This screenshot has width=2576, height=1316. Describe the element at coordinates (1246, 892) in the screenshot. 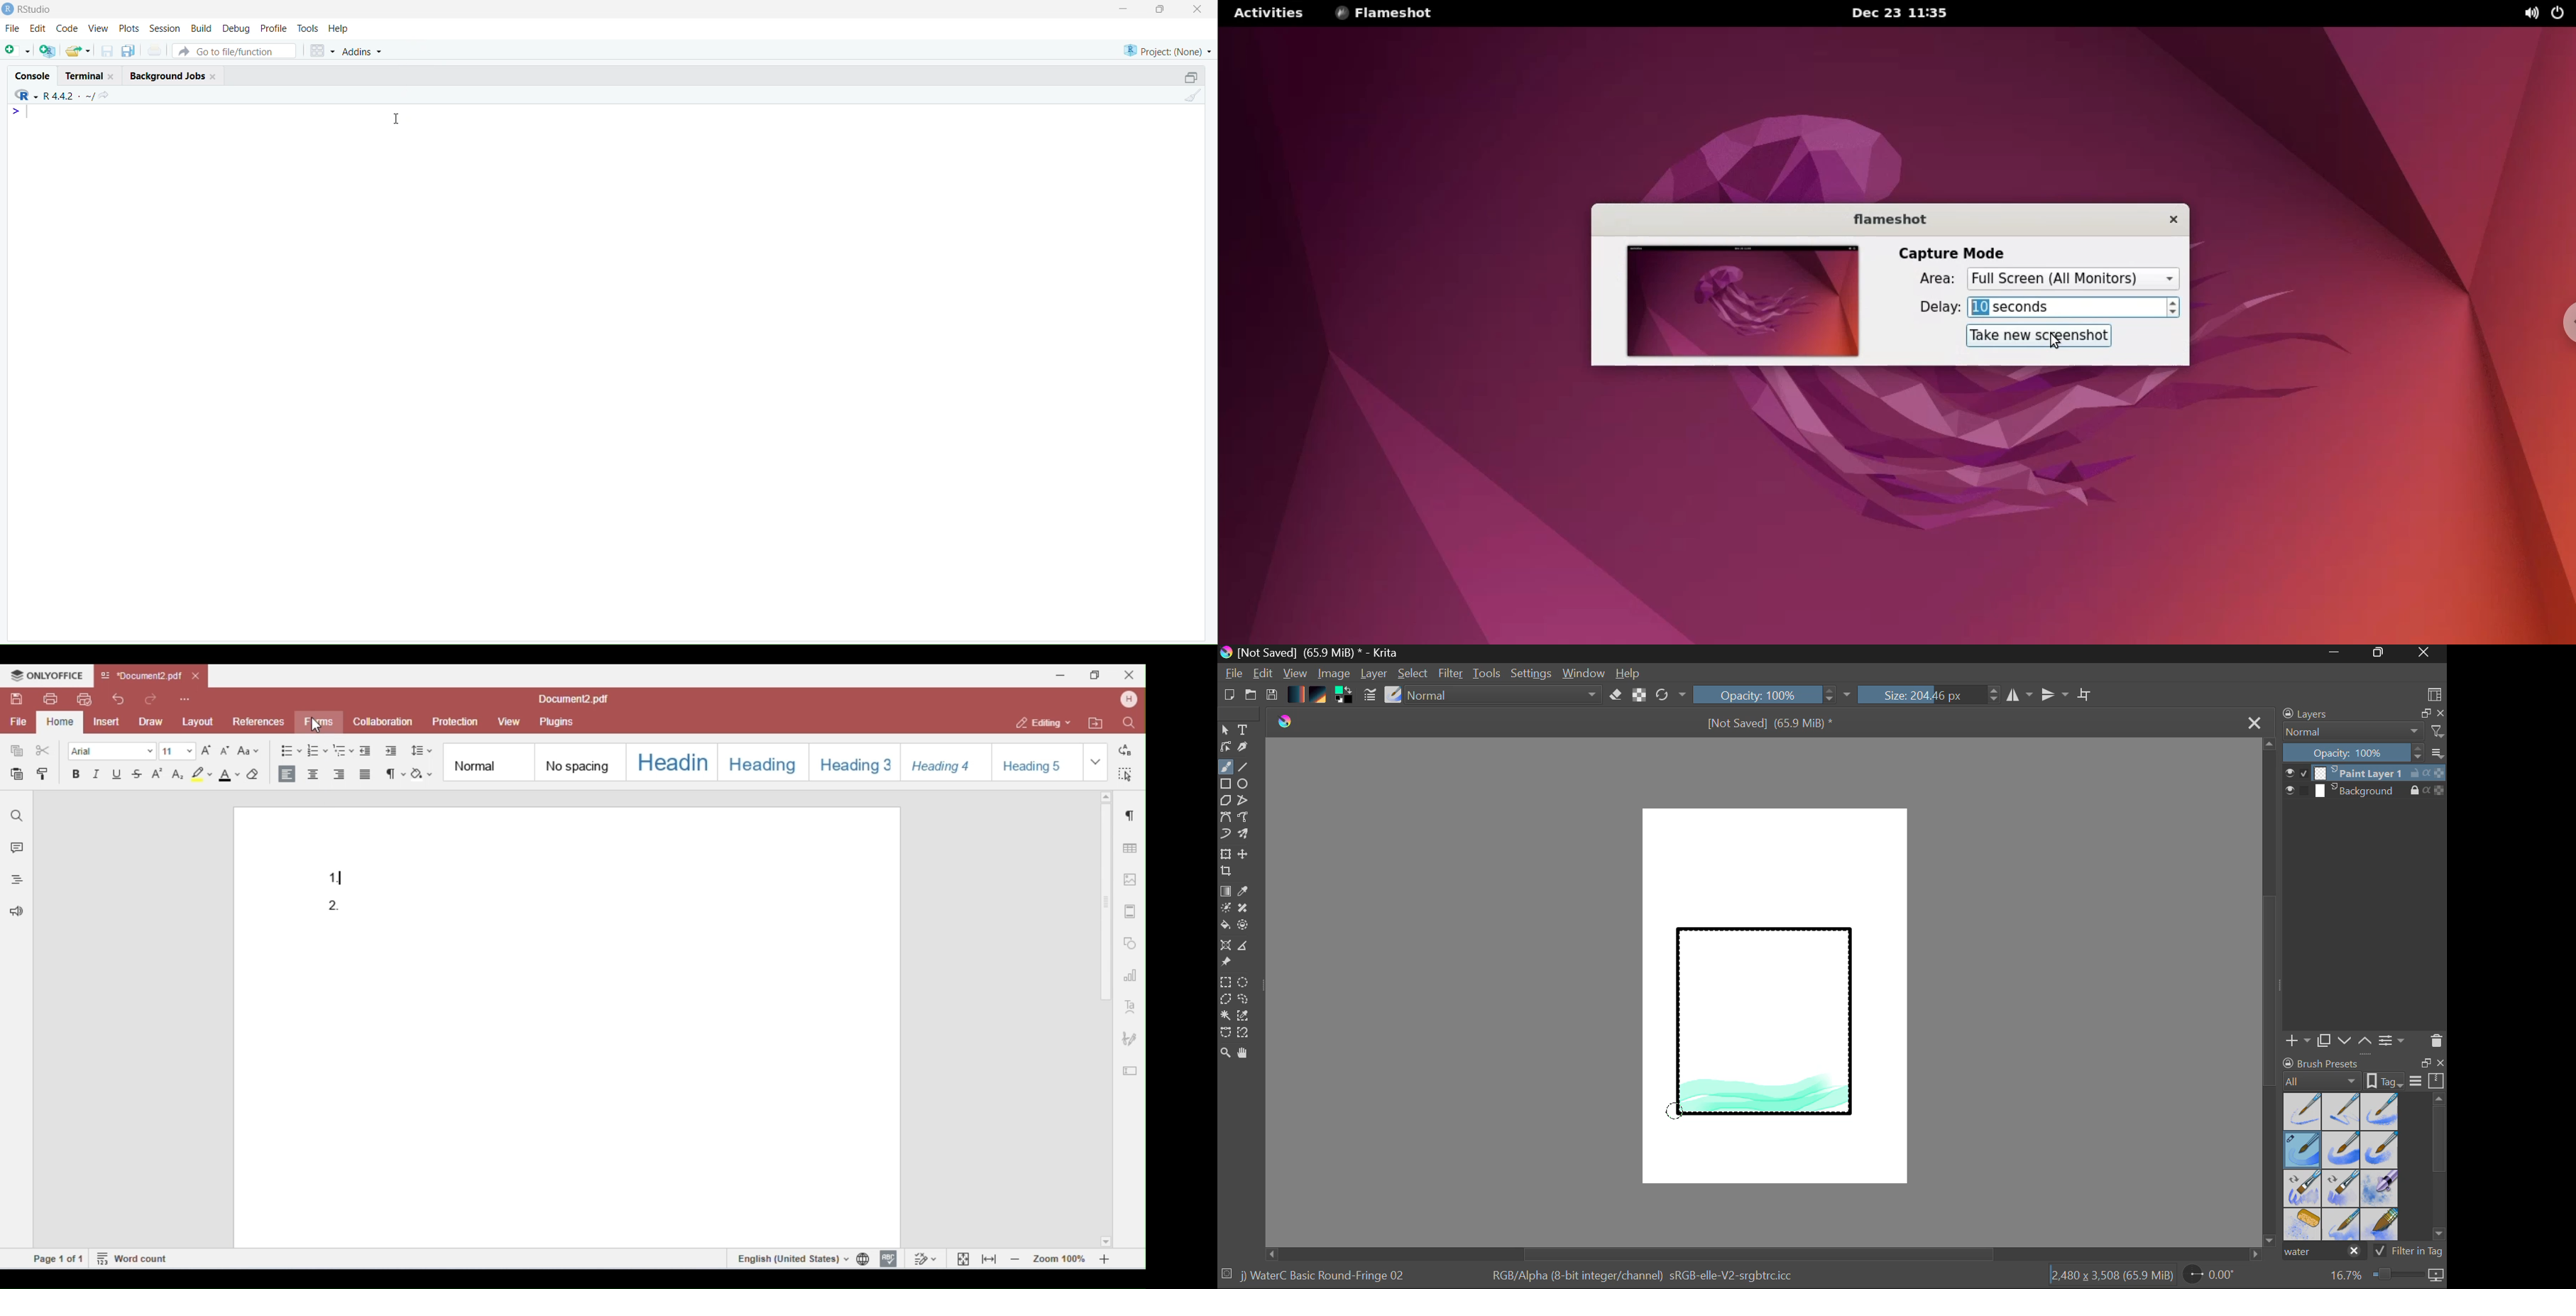

I see `Eyedropper` at that location.